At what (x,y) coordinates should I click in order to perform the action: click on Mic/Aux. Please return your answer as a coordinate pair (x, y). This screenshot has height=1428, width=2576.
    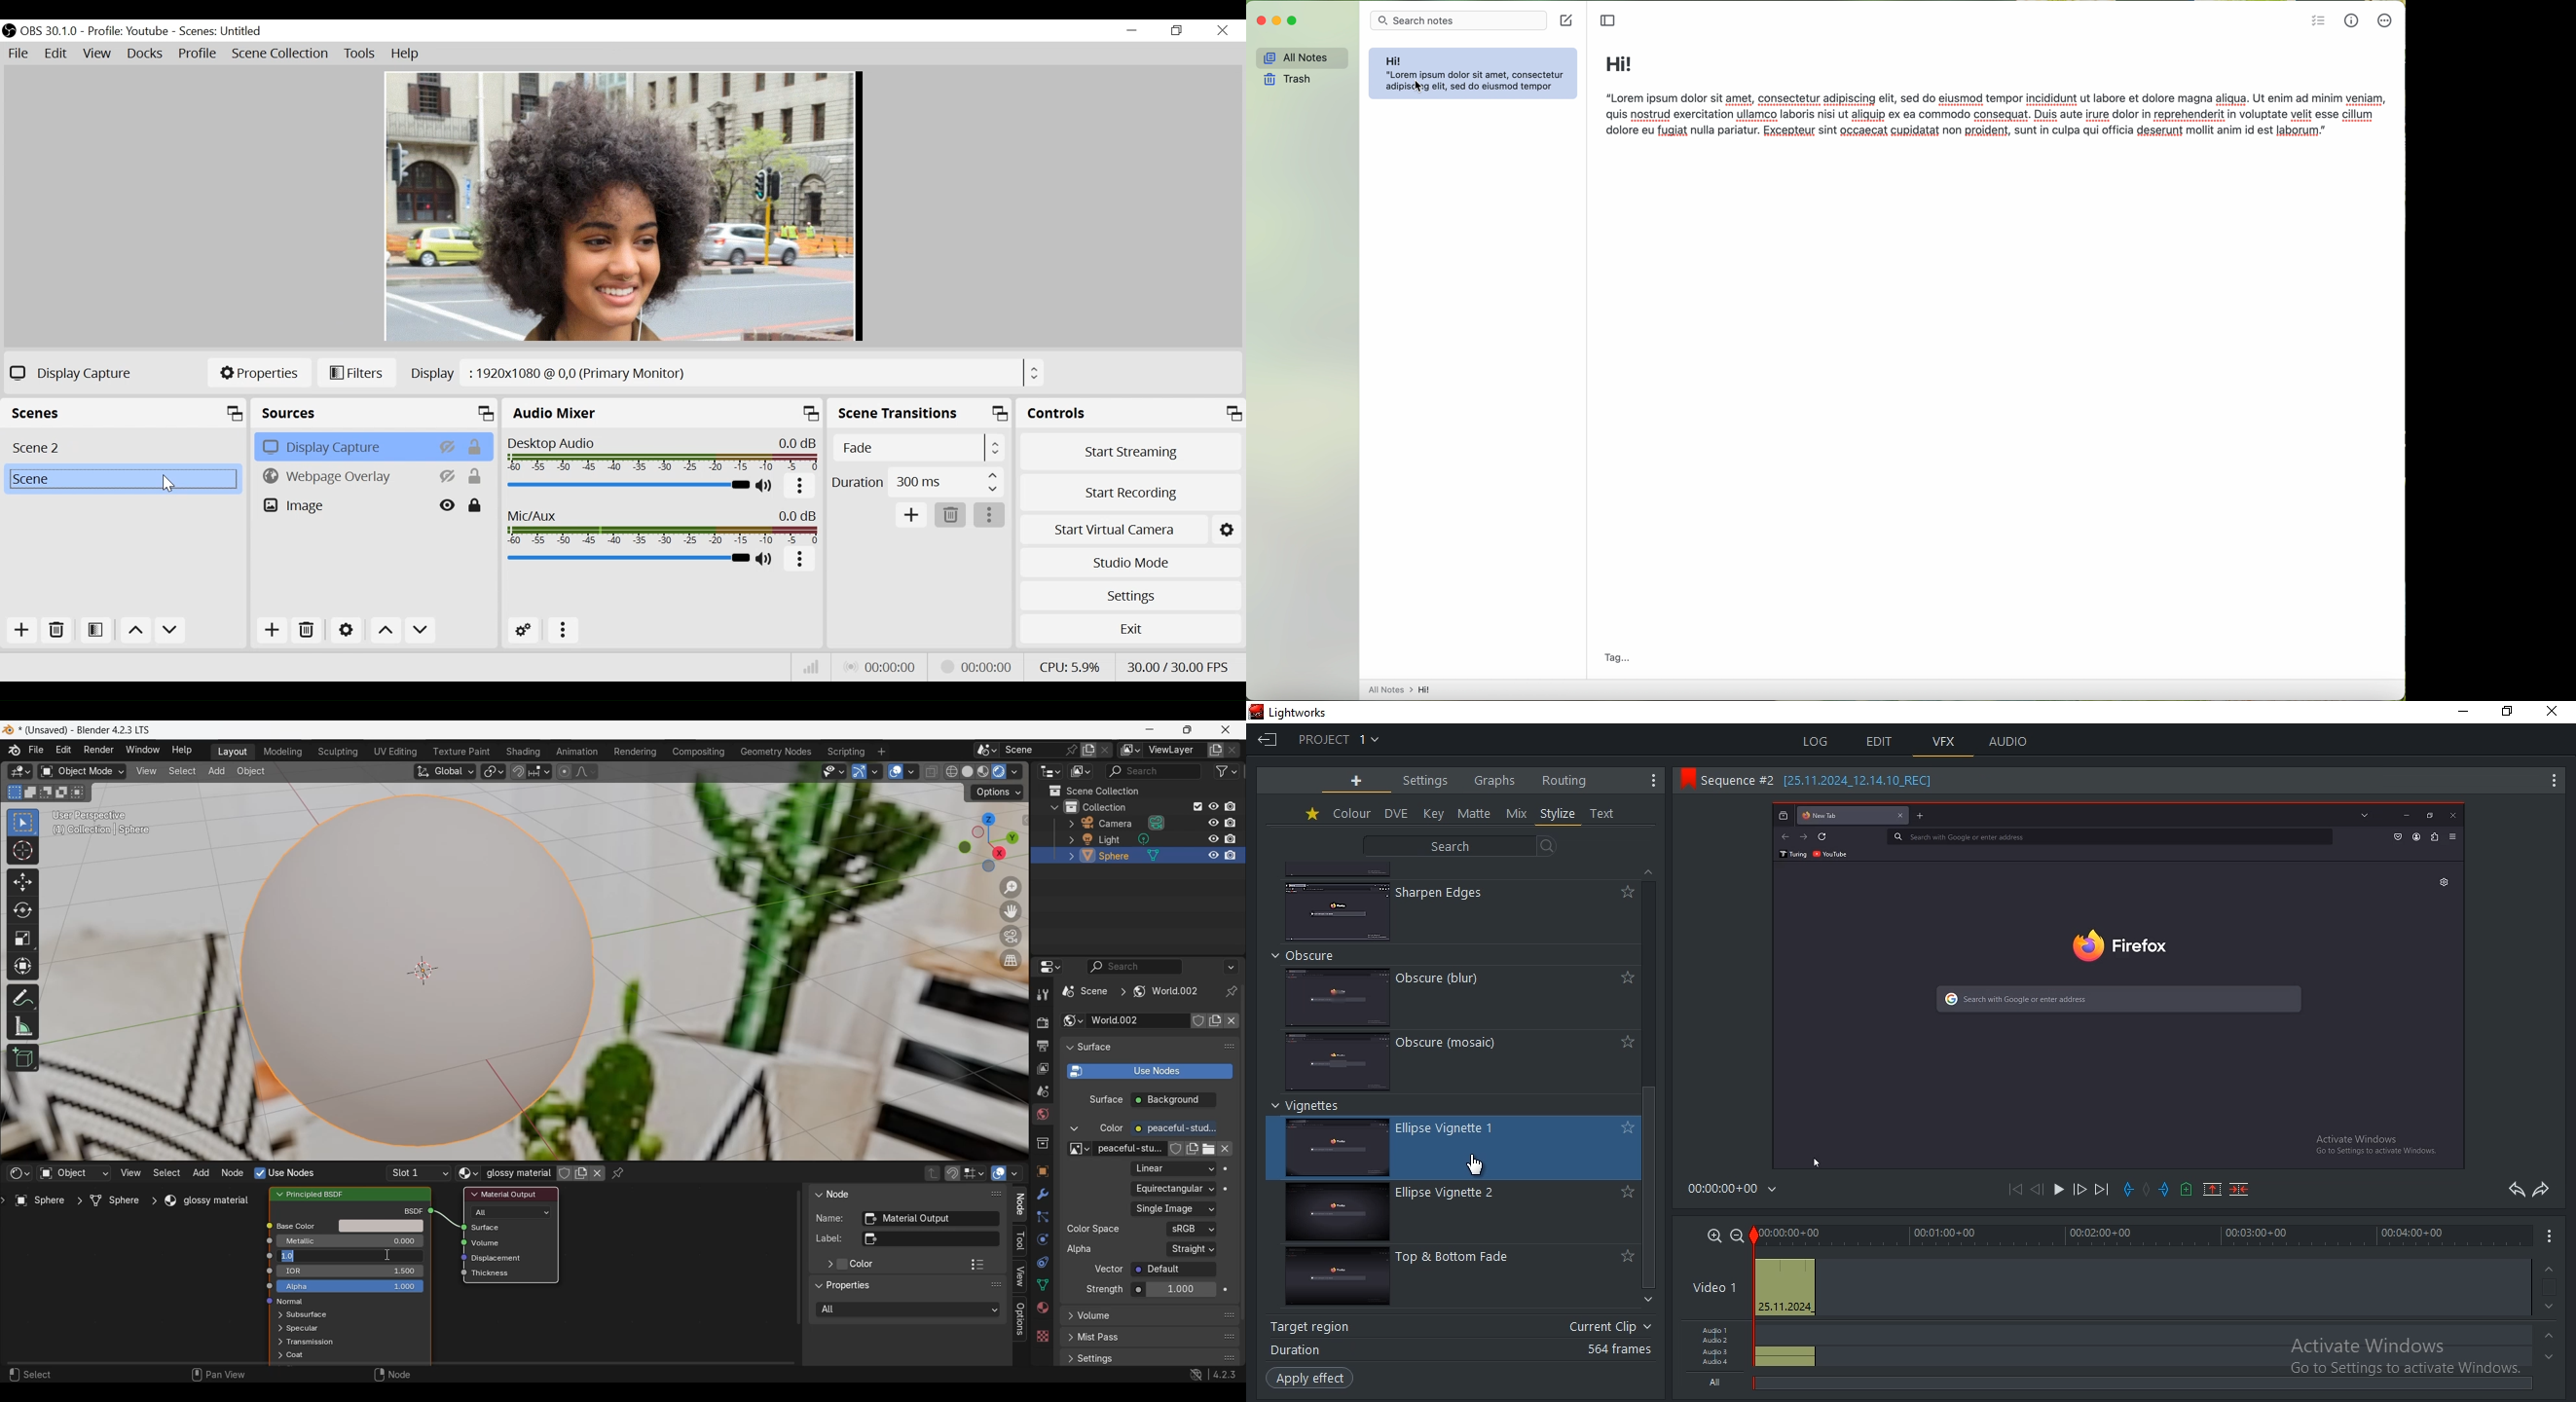
    Looking at the image, I should click on (626, 558).